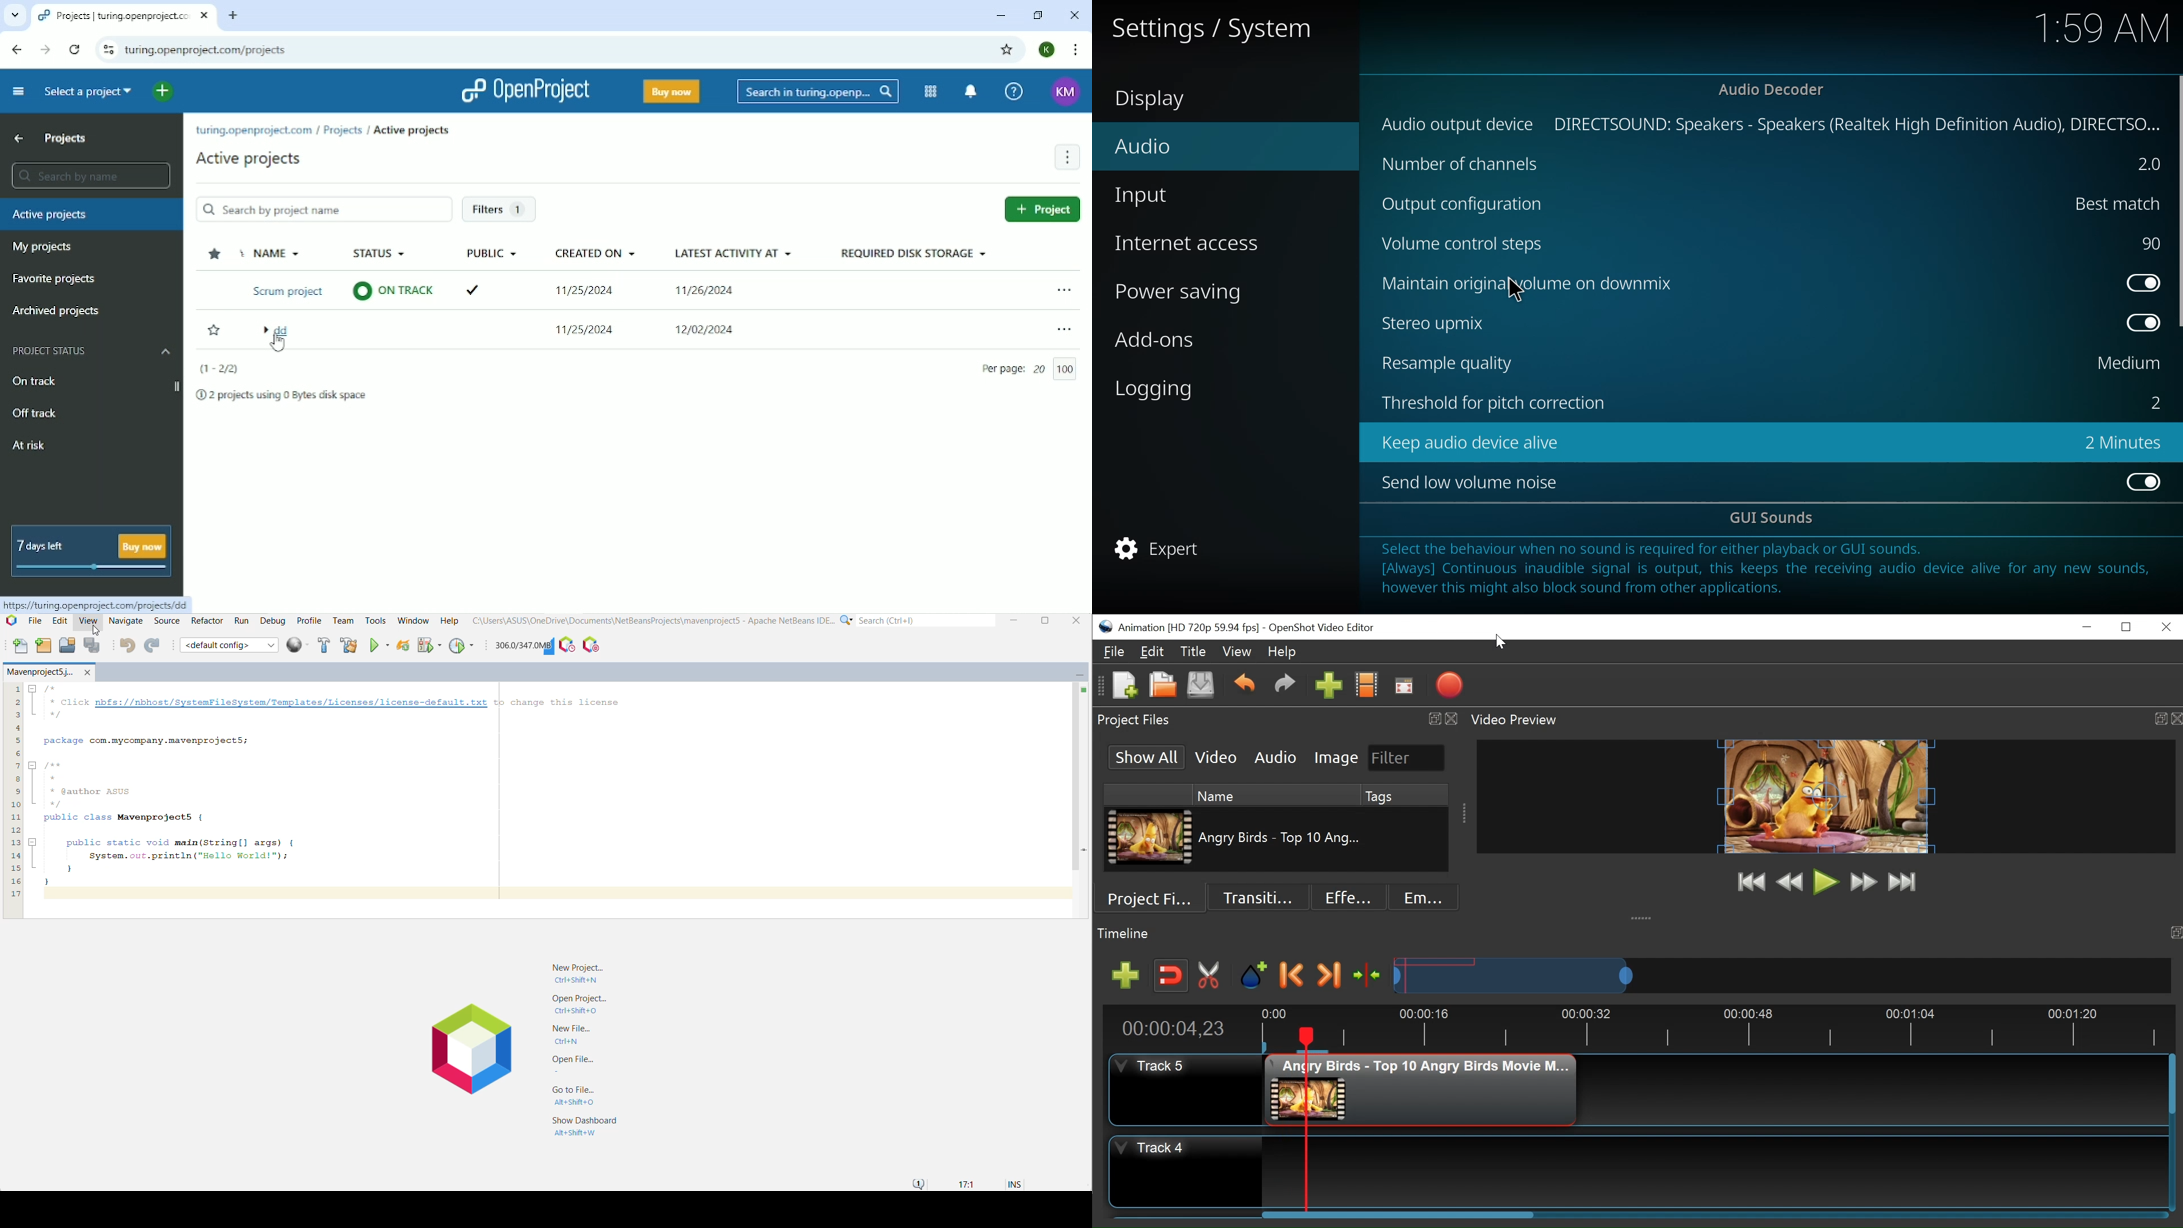 This screenshot has height=1232, width=2184. What do you see at coordinates (1305, 1119) in the screenshot?
I see `Playhead` at bounding box center [1305, 1119].